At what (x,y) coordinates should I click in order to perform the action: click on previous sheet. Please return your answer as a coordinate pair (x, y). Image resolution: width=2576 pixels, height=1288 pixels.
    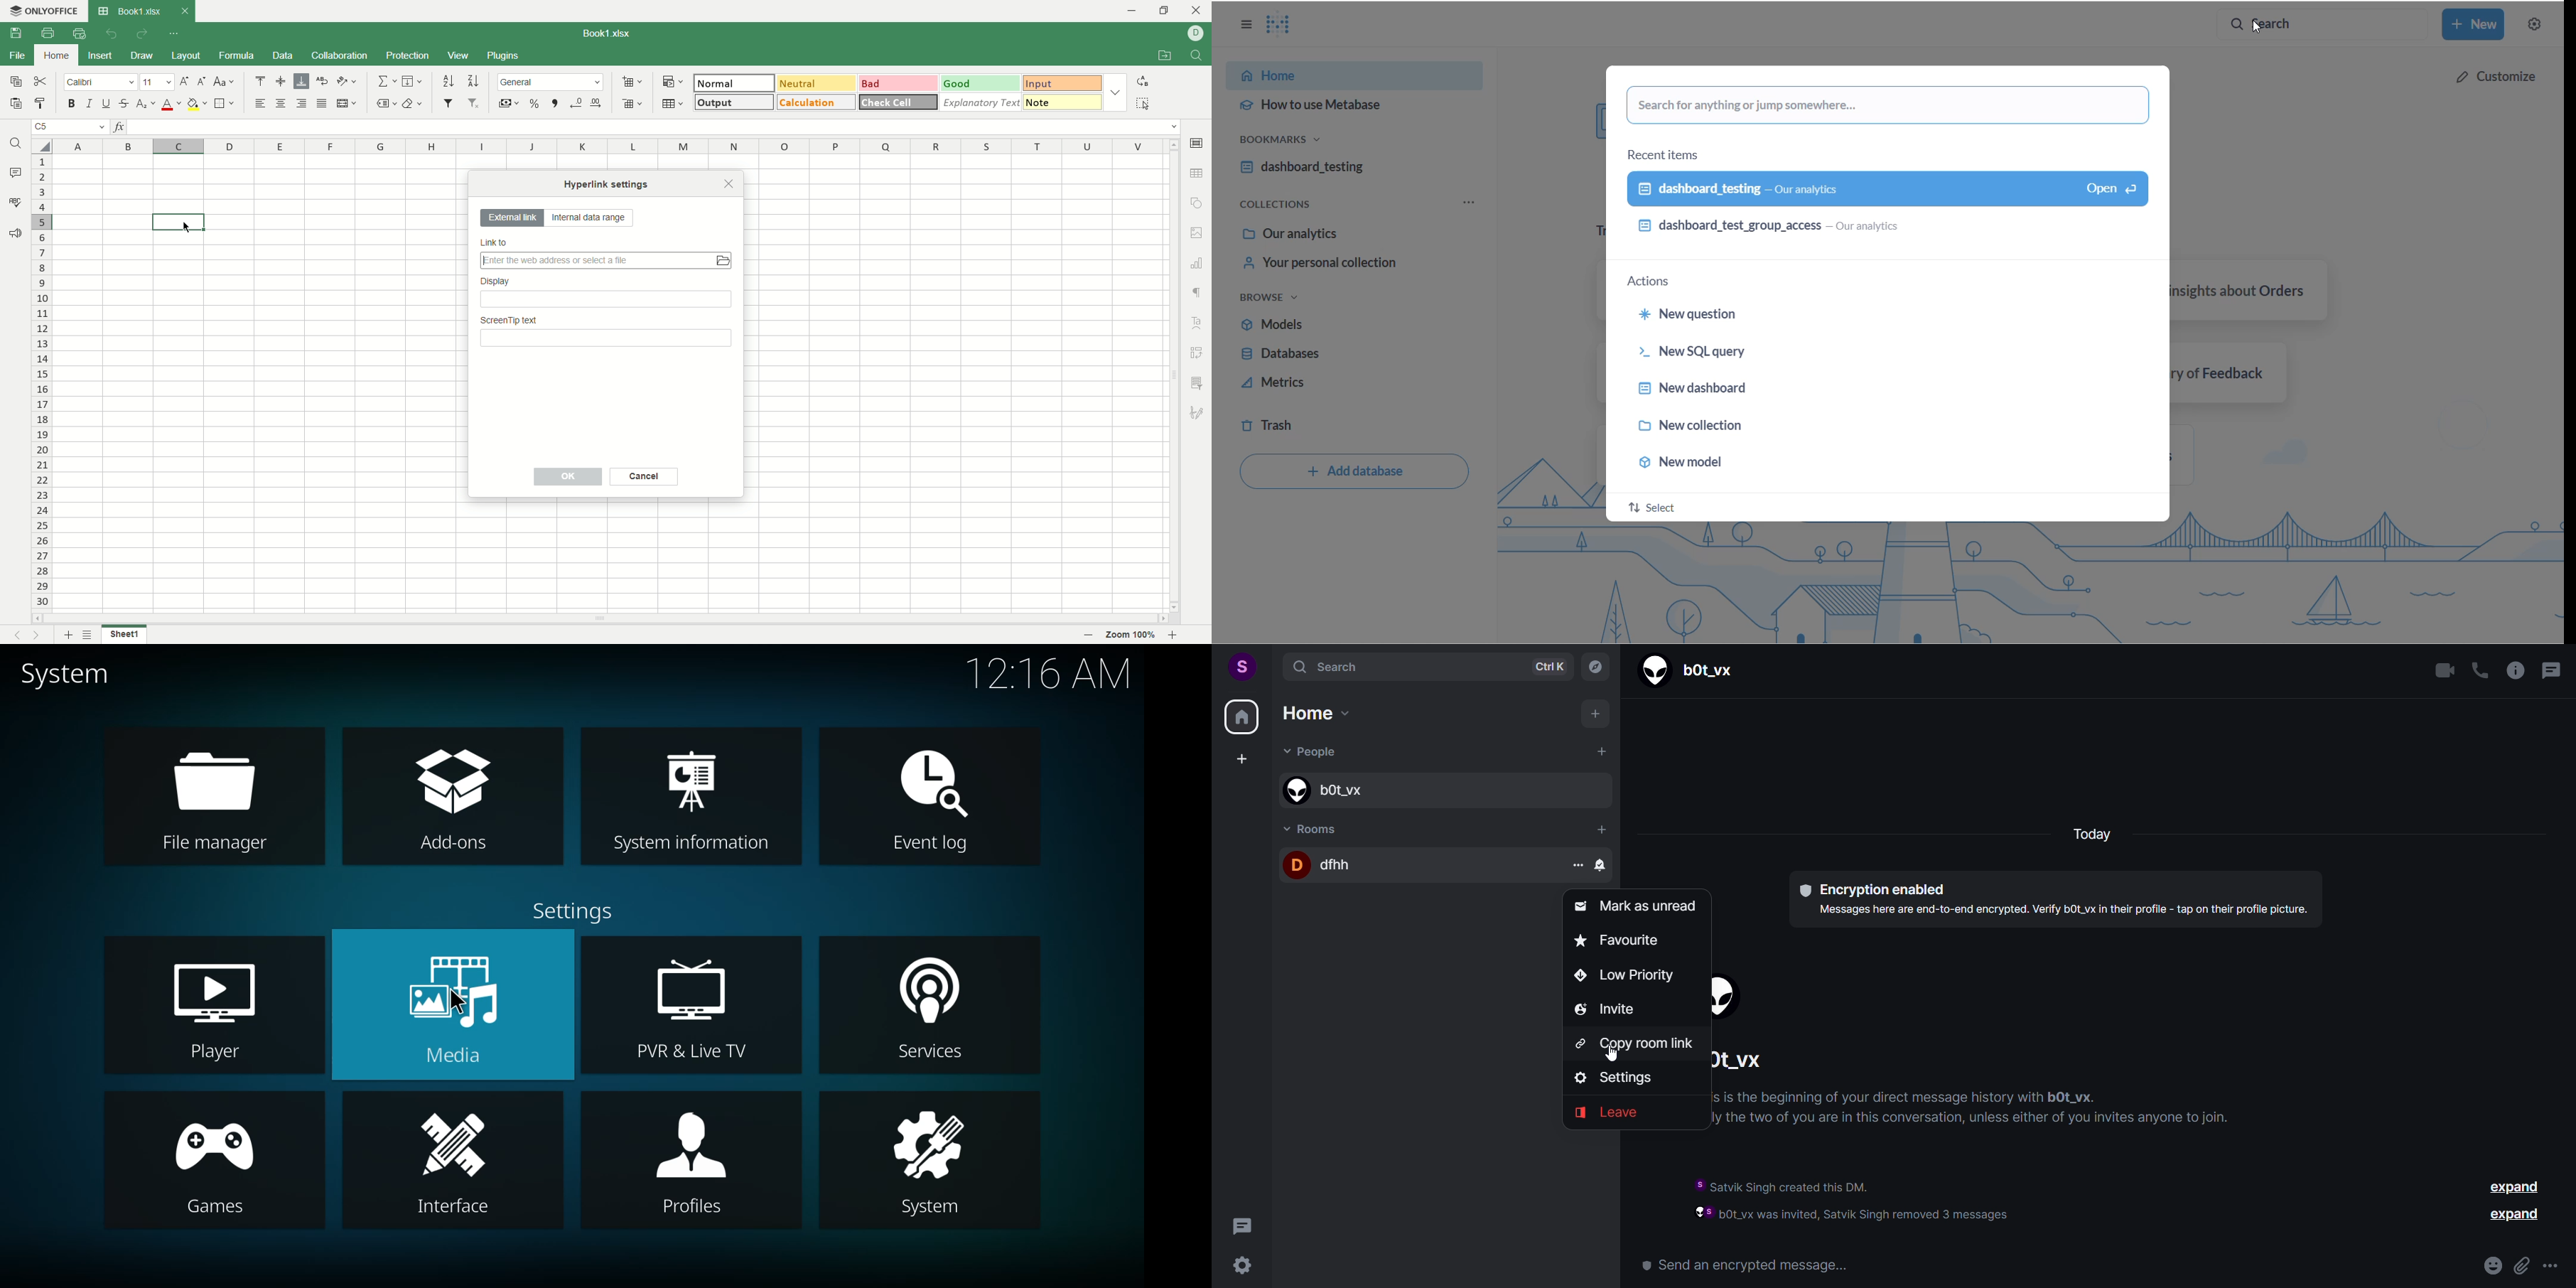
    Looking at the image, I should click on (12, 636).